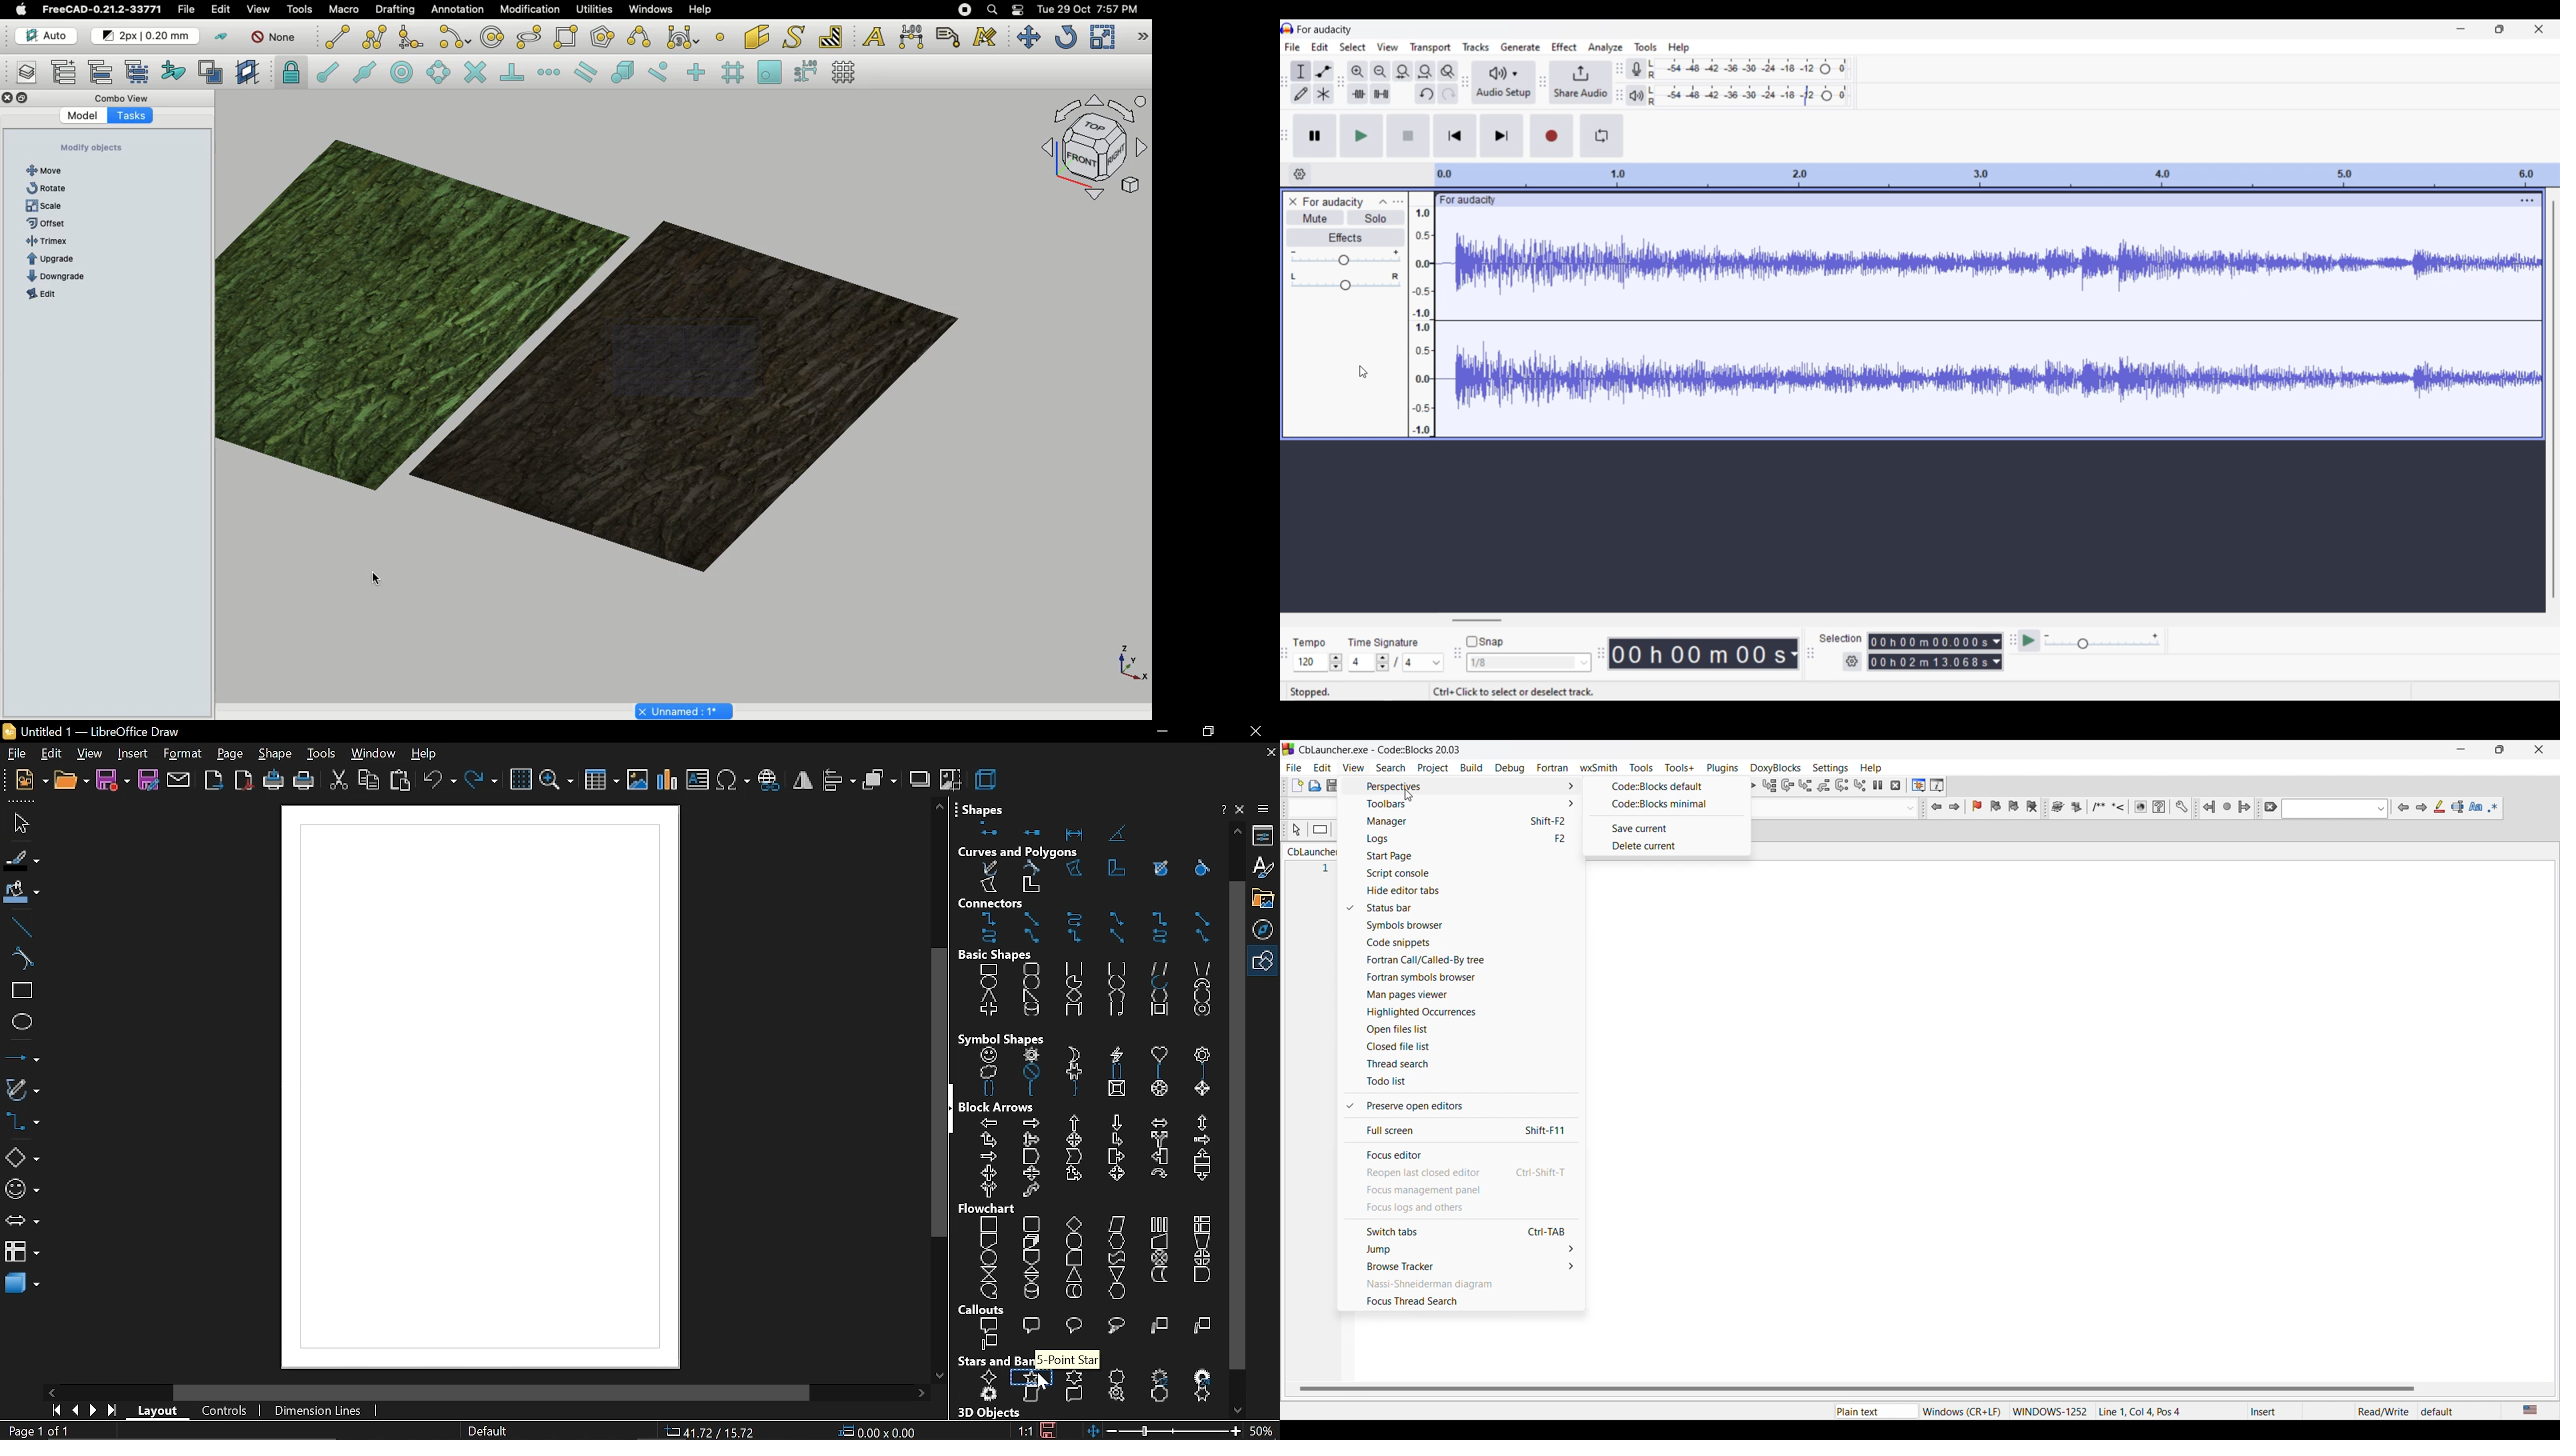 This screenshot has width=2576, height=1456. I want to click on Plugins menu, so click(1723, 768).